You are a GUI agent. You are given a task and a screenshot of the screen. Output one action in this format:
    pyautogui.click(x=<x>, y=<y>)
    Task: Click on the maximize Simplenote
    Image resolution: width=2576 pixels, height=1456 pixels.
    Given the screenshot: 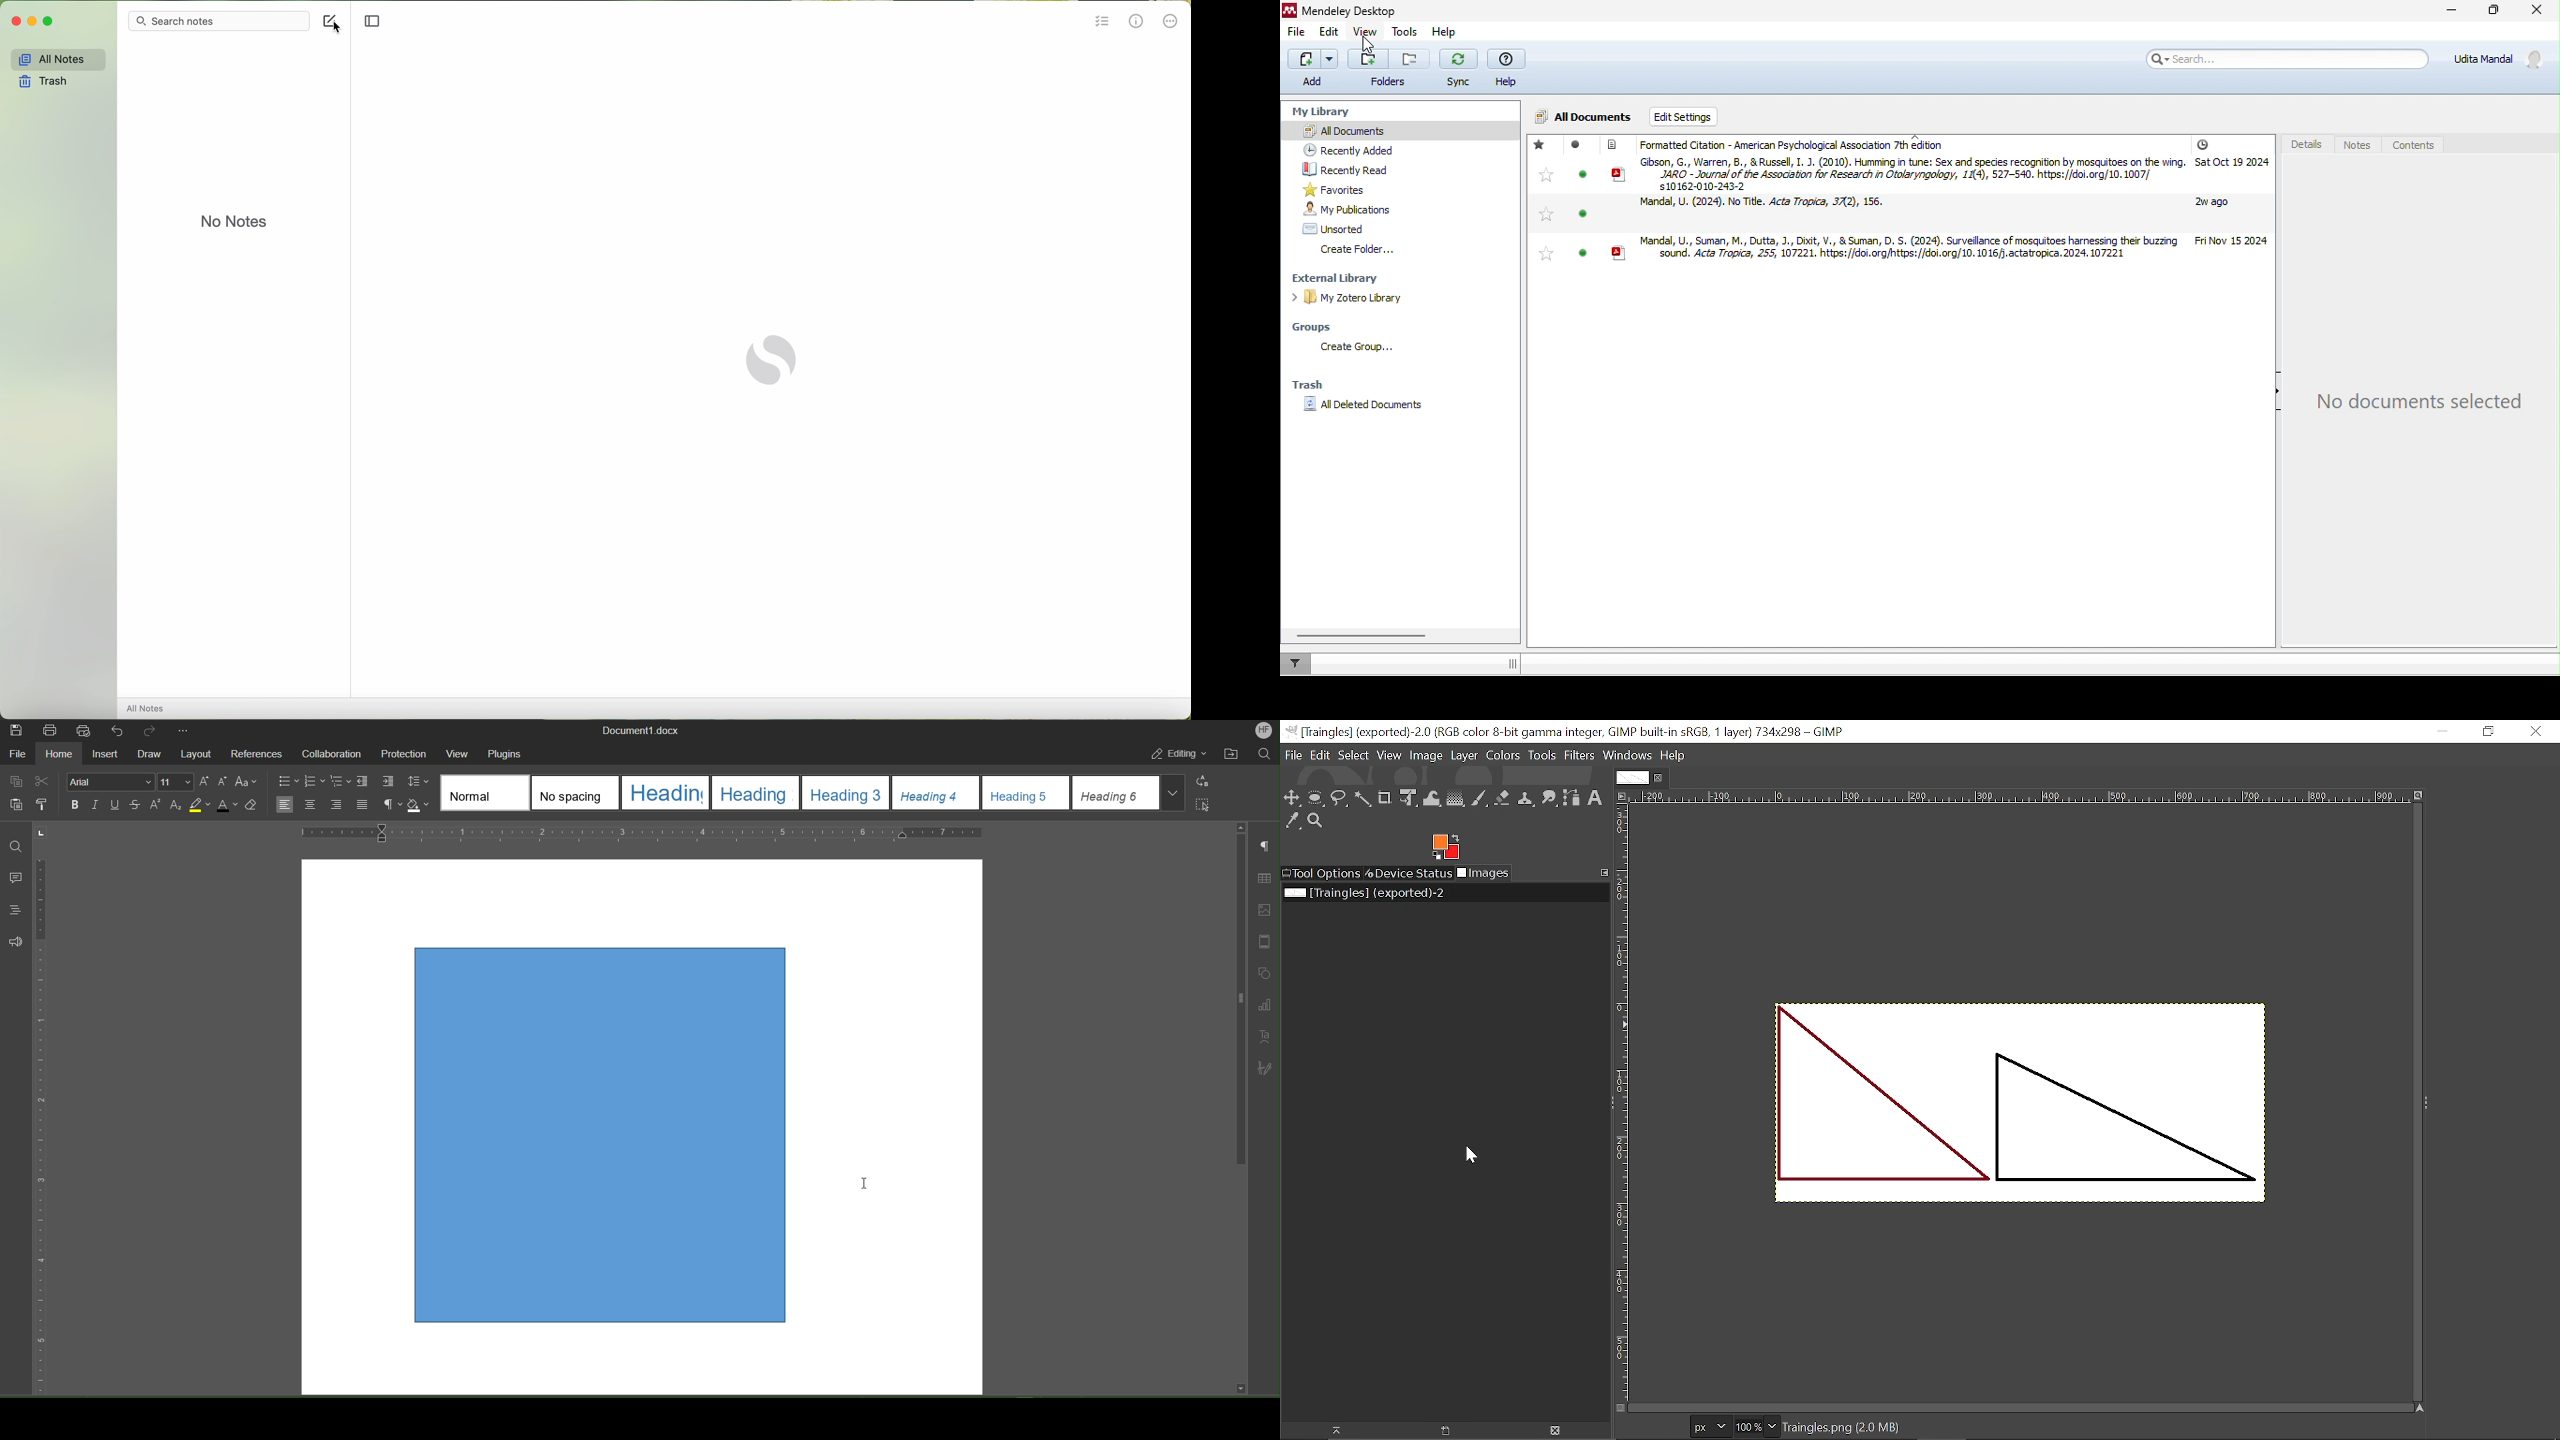 What is the action you would take?
    pyautogui.click(x=48, y=21)
    